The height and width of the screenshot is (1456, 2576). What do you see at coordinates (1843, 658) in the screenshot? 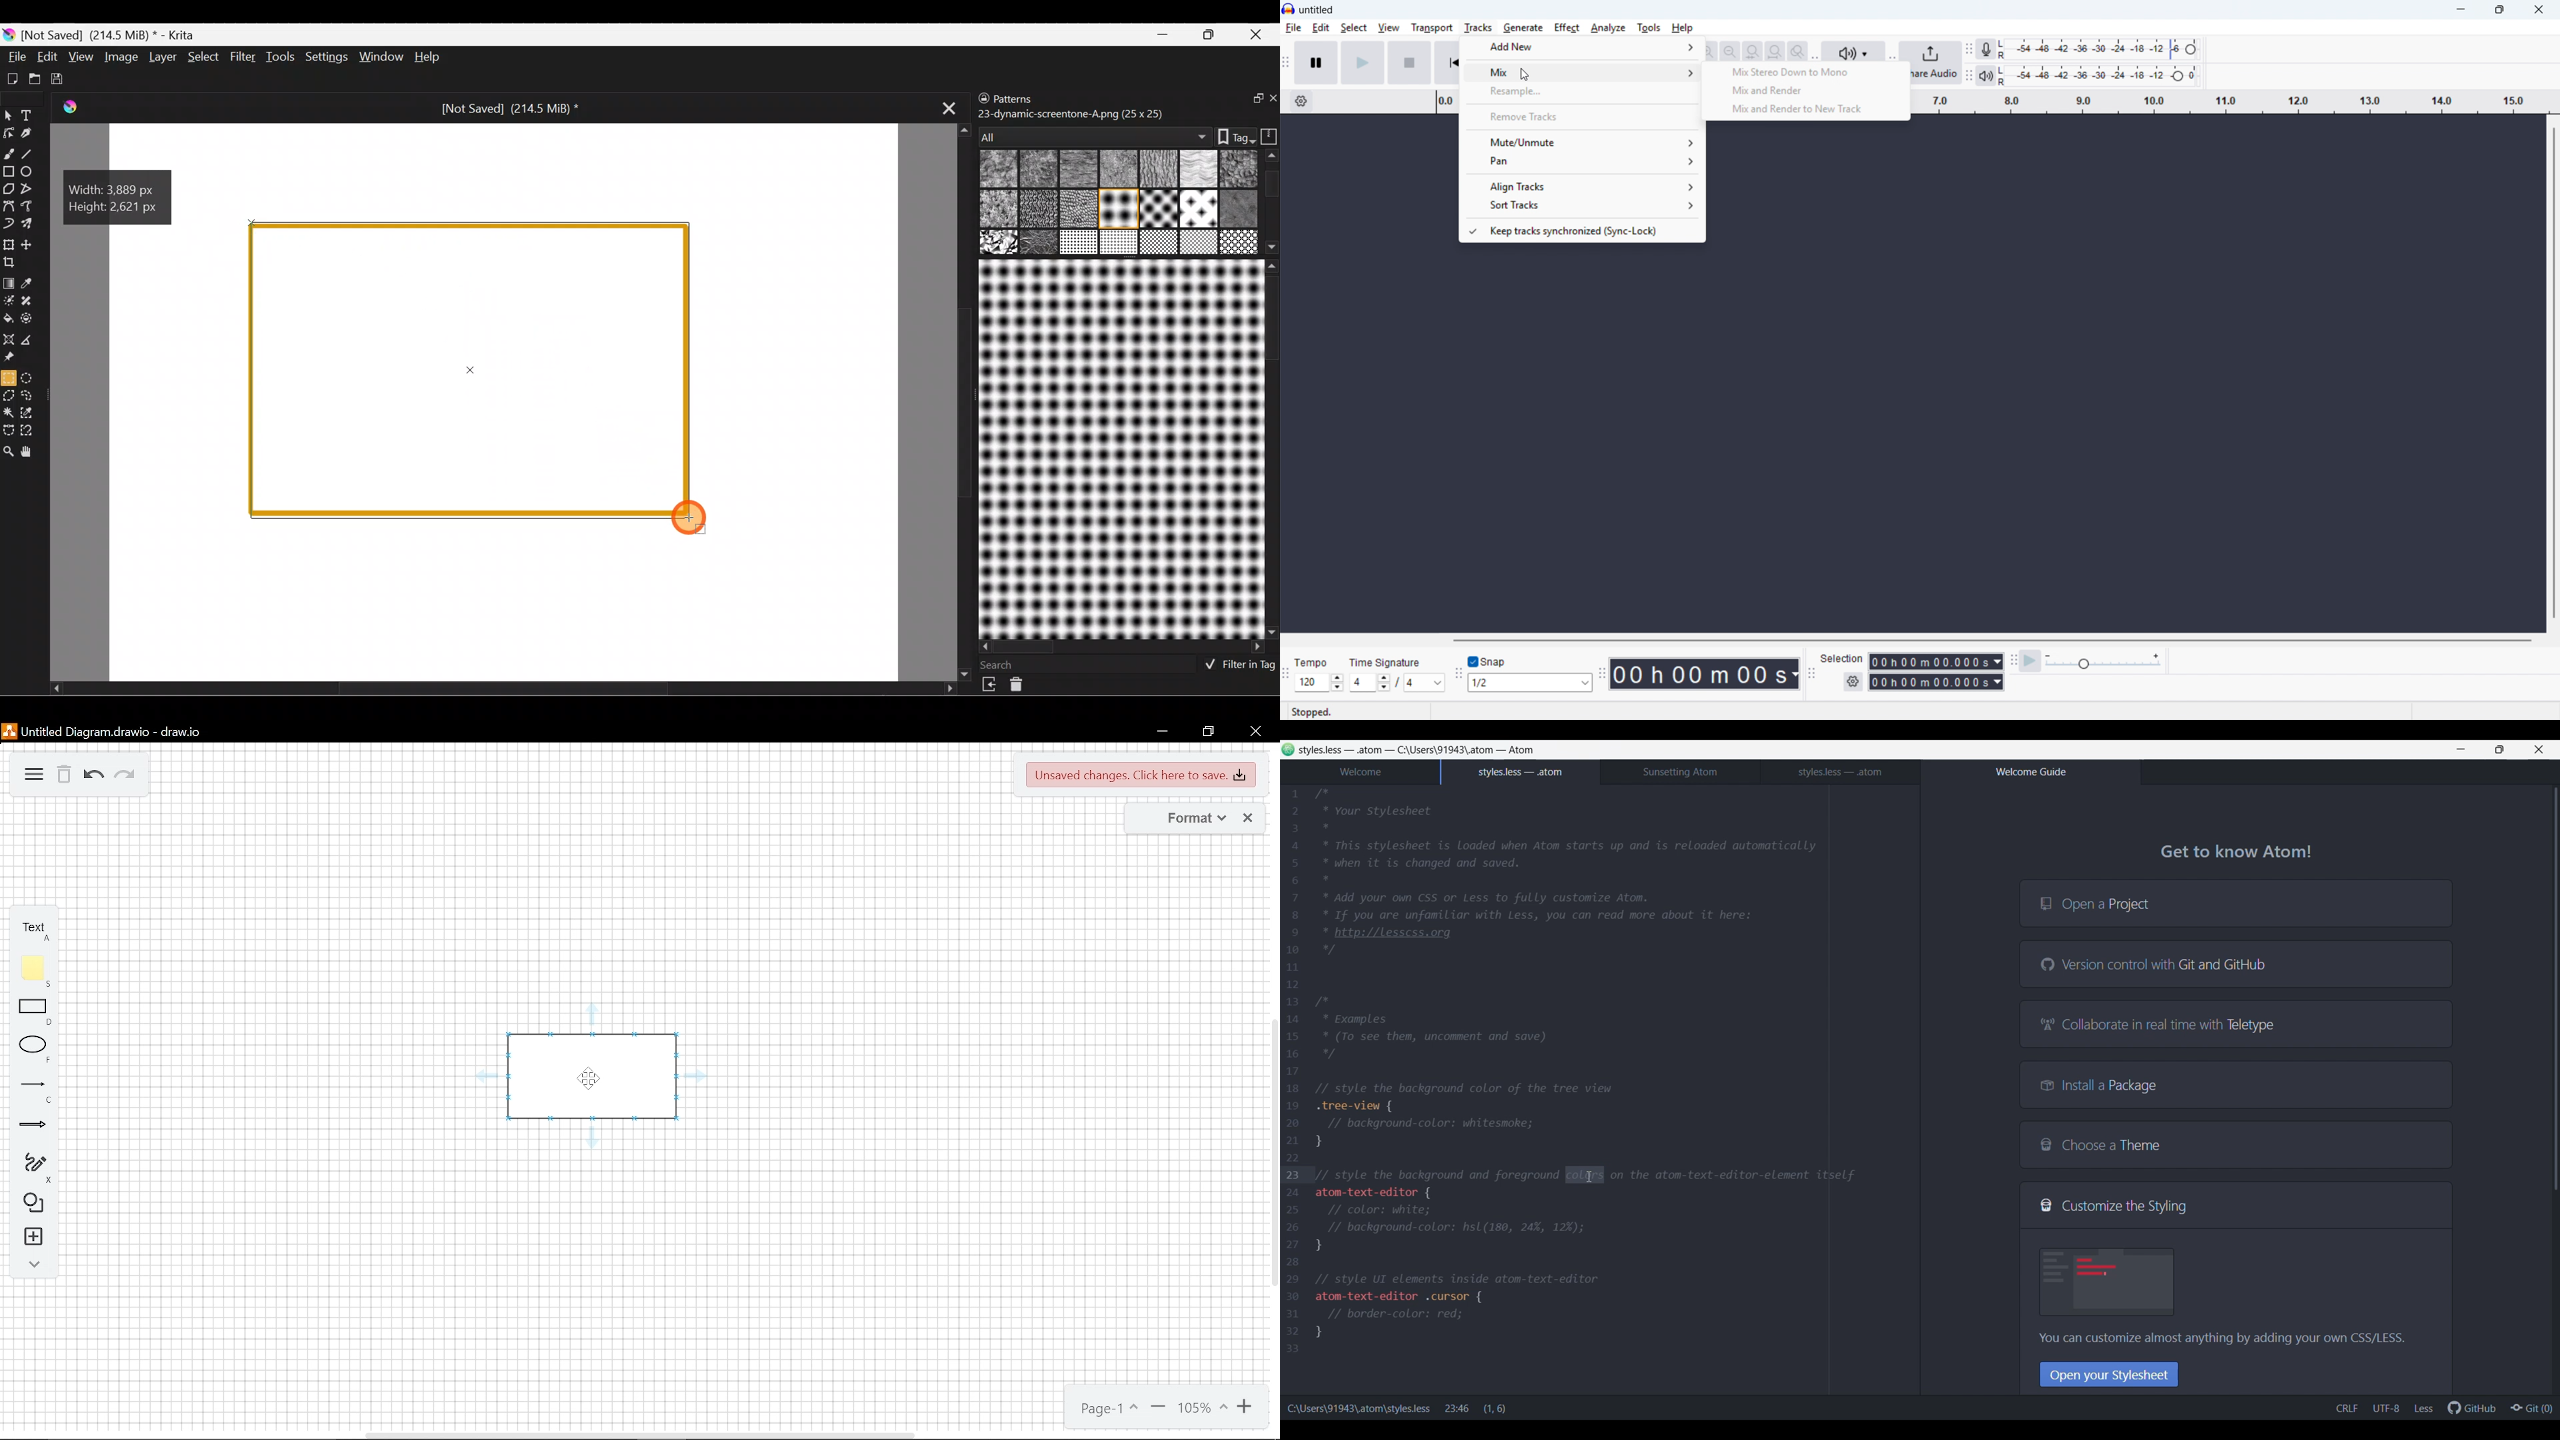
I see `selection` at bounding box center [1843, 658].